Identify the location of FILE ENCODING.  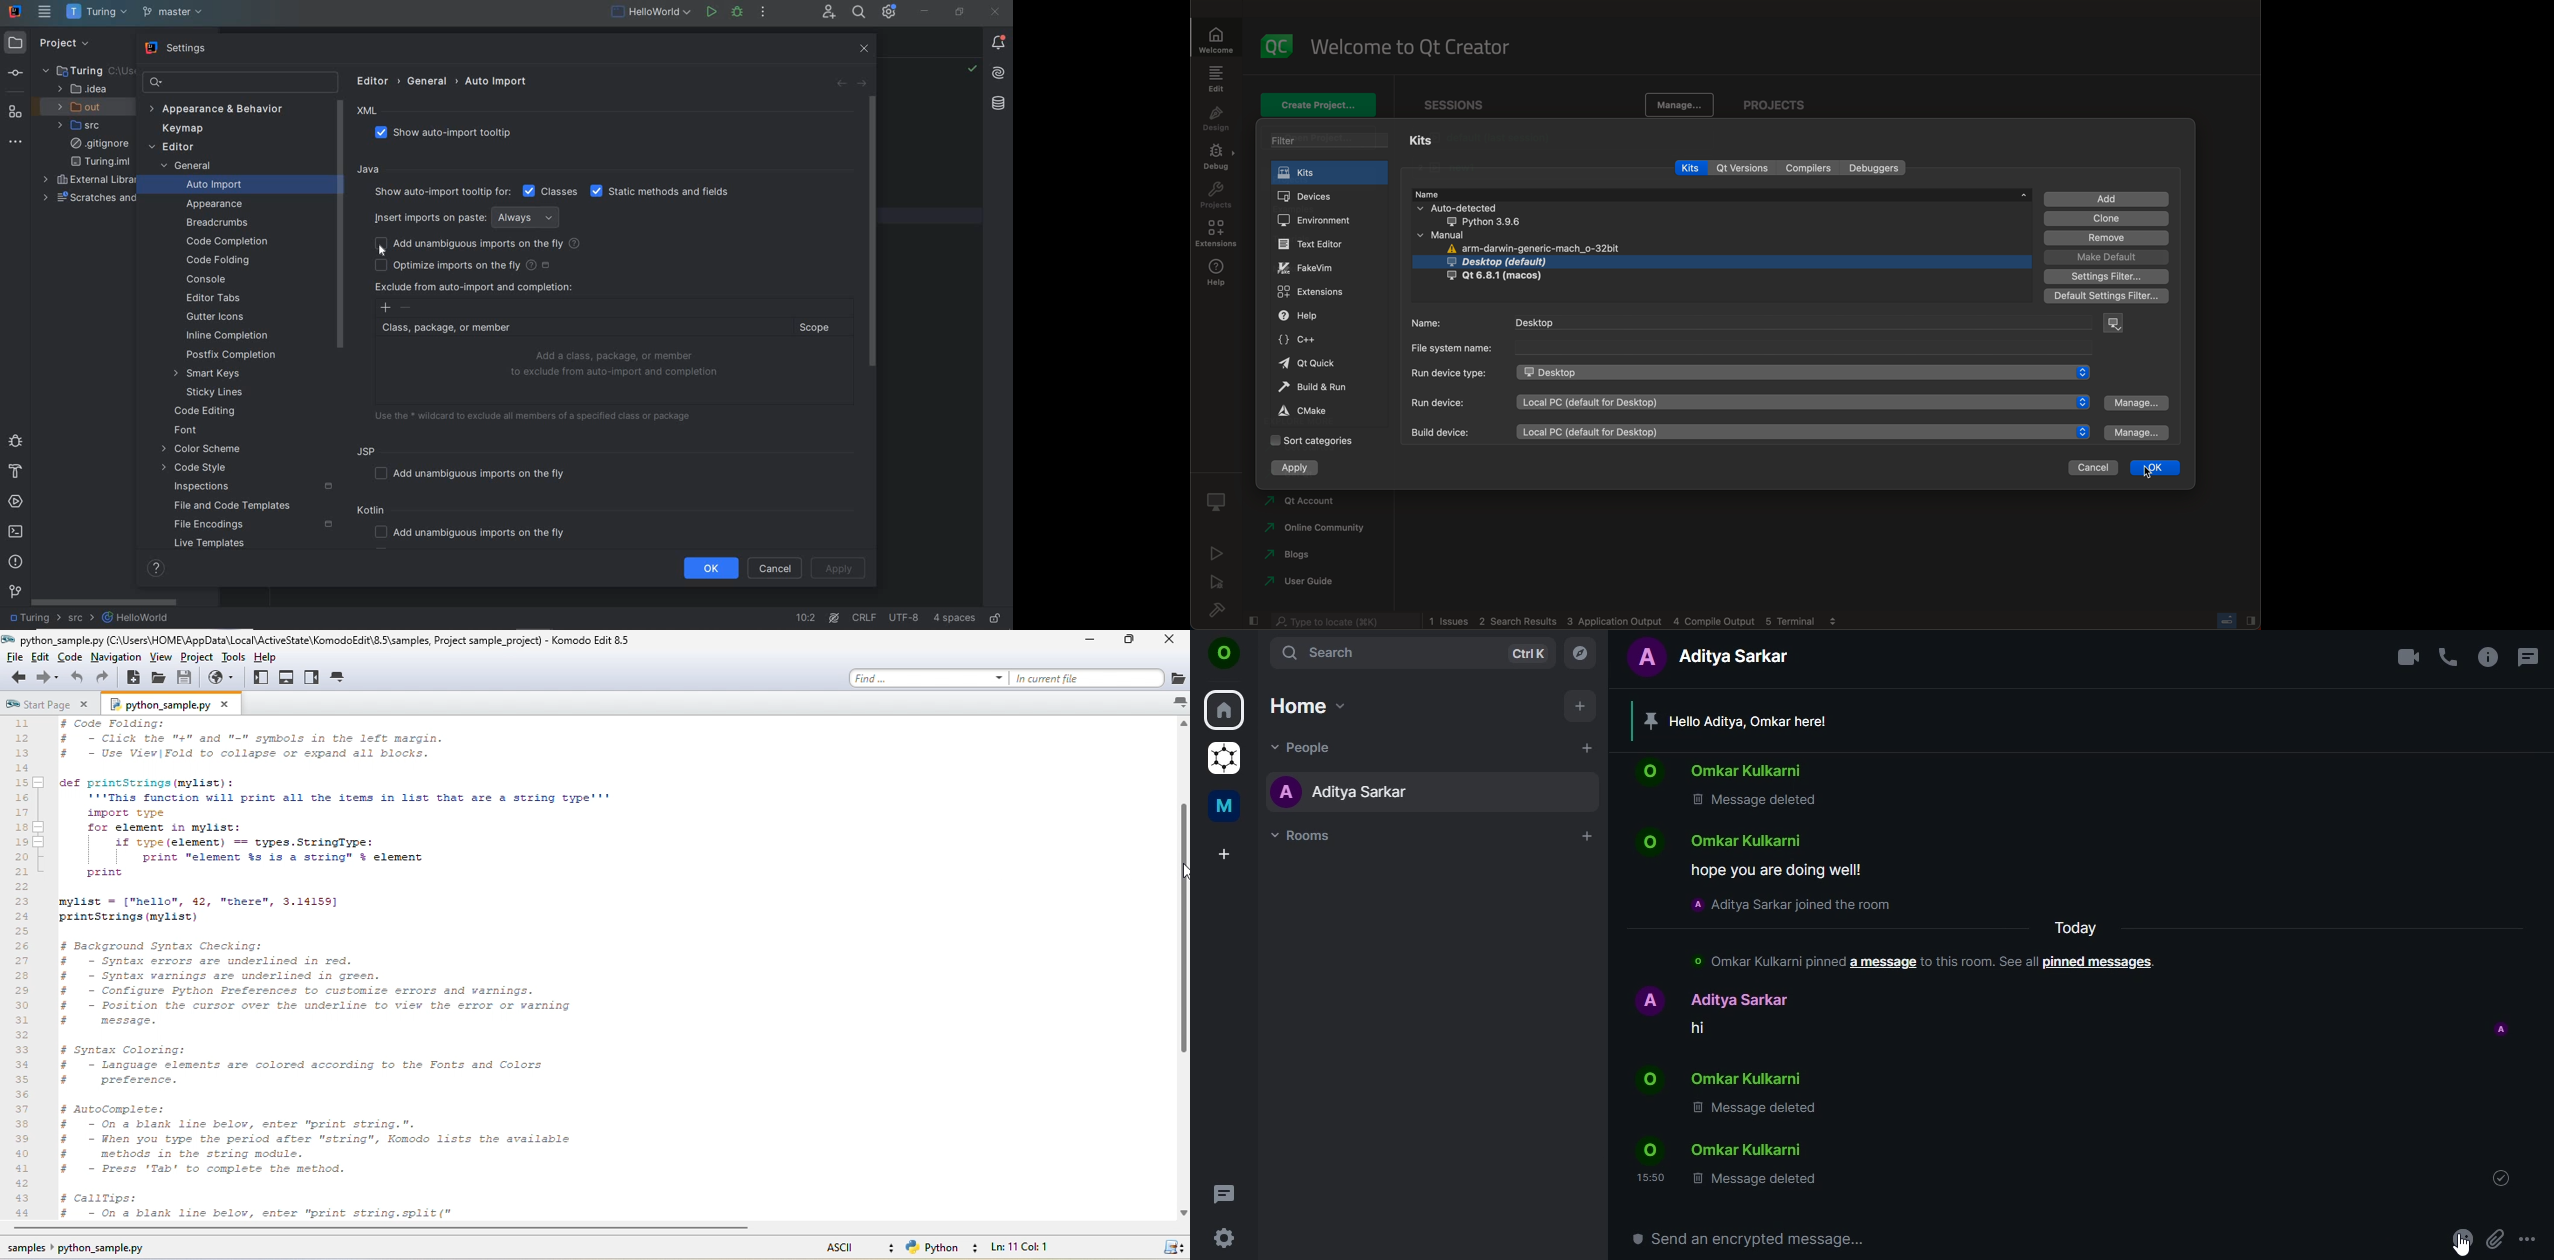
(252, 525).